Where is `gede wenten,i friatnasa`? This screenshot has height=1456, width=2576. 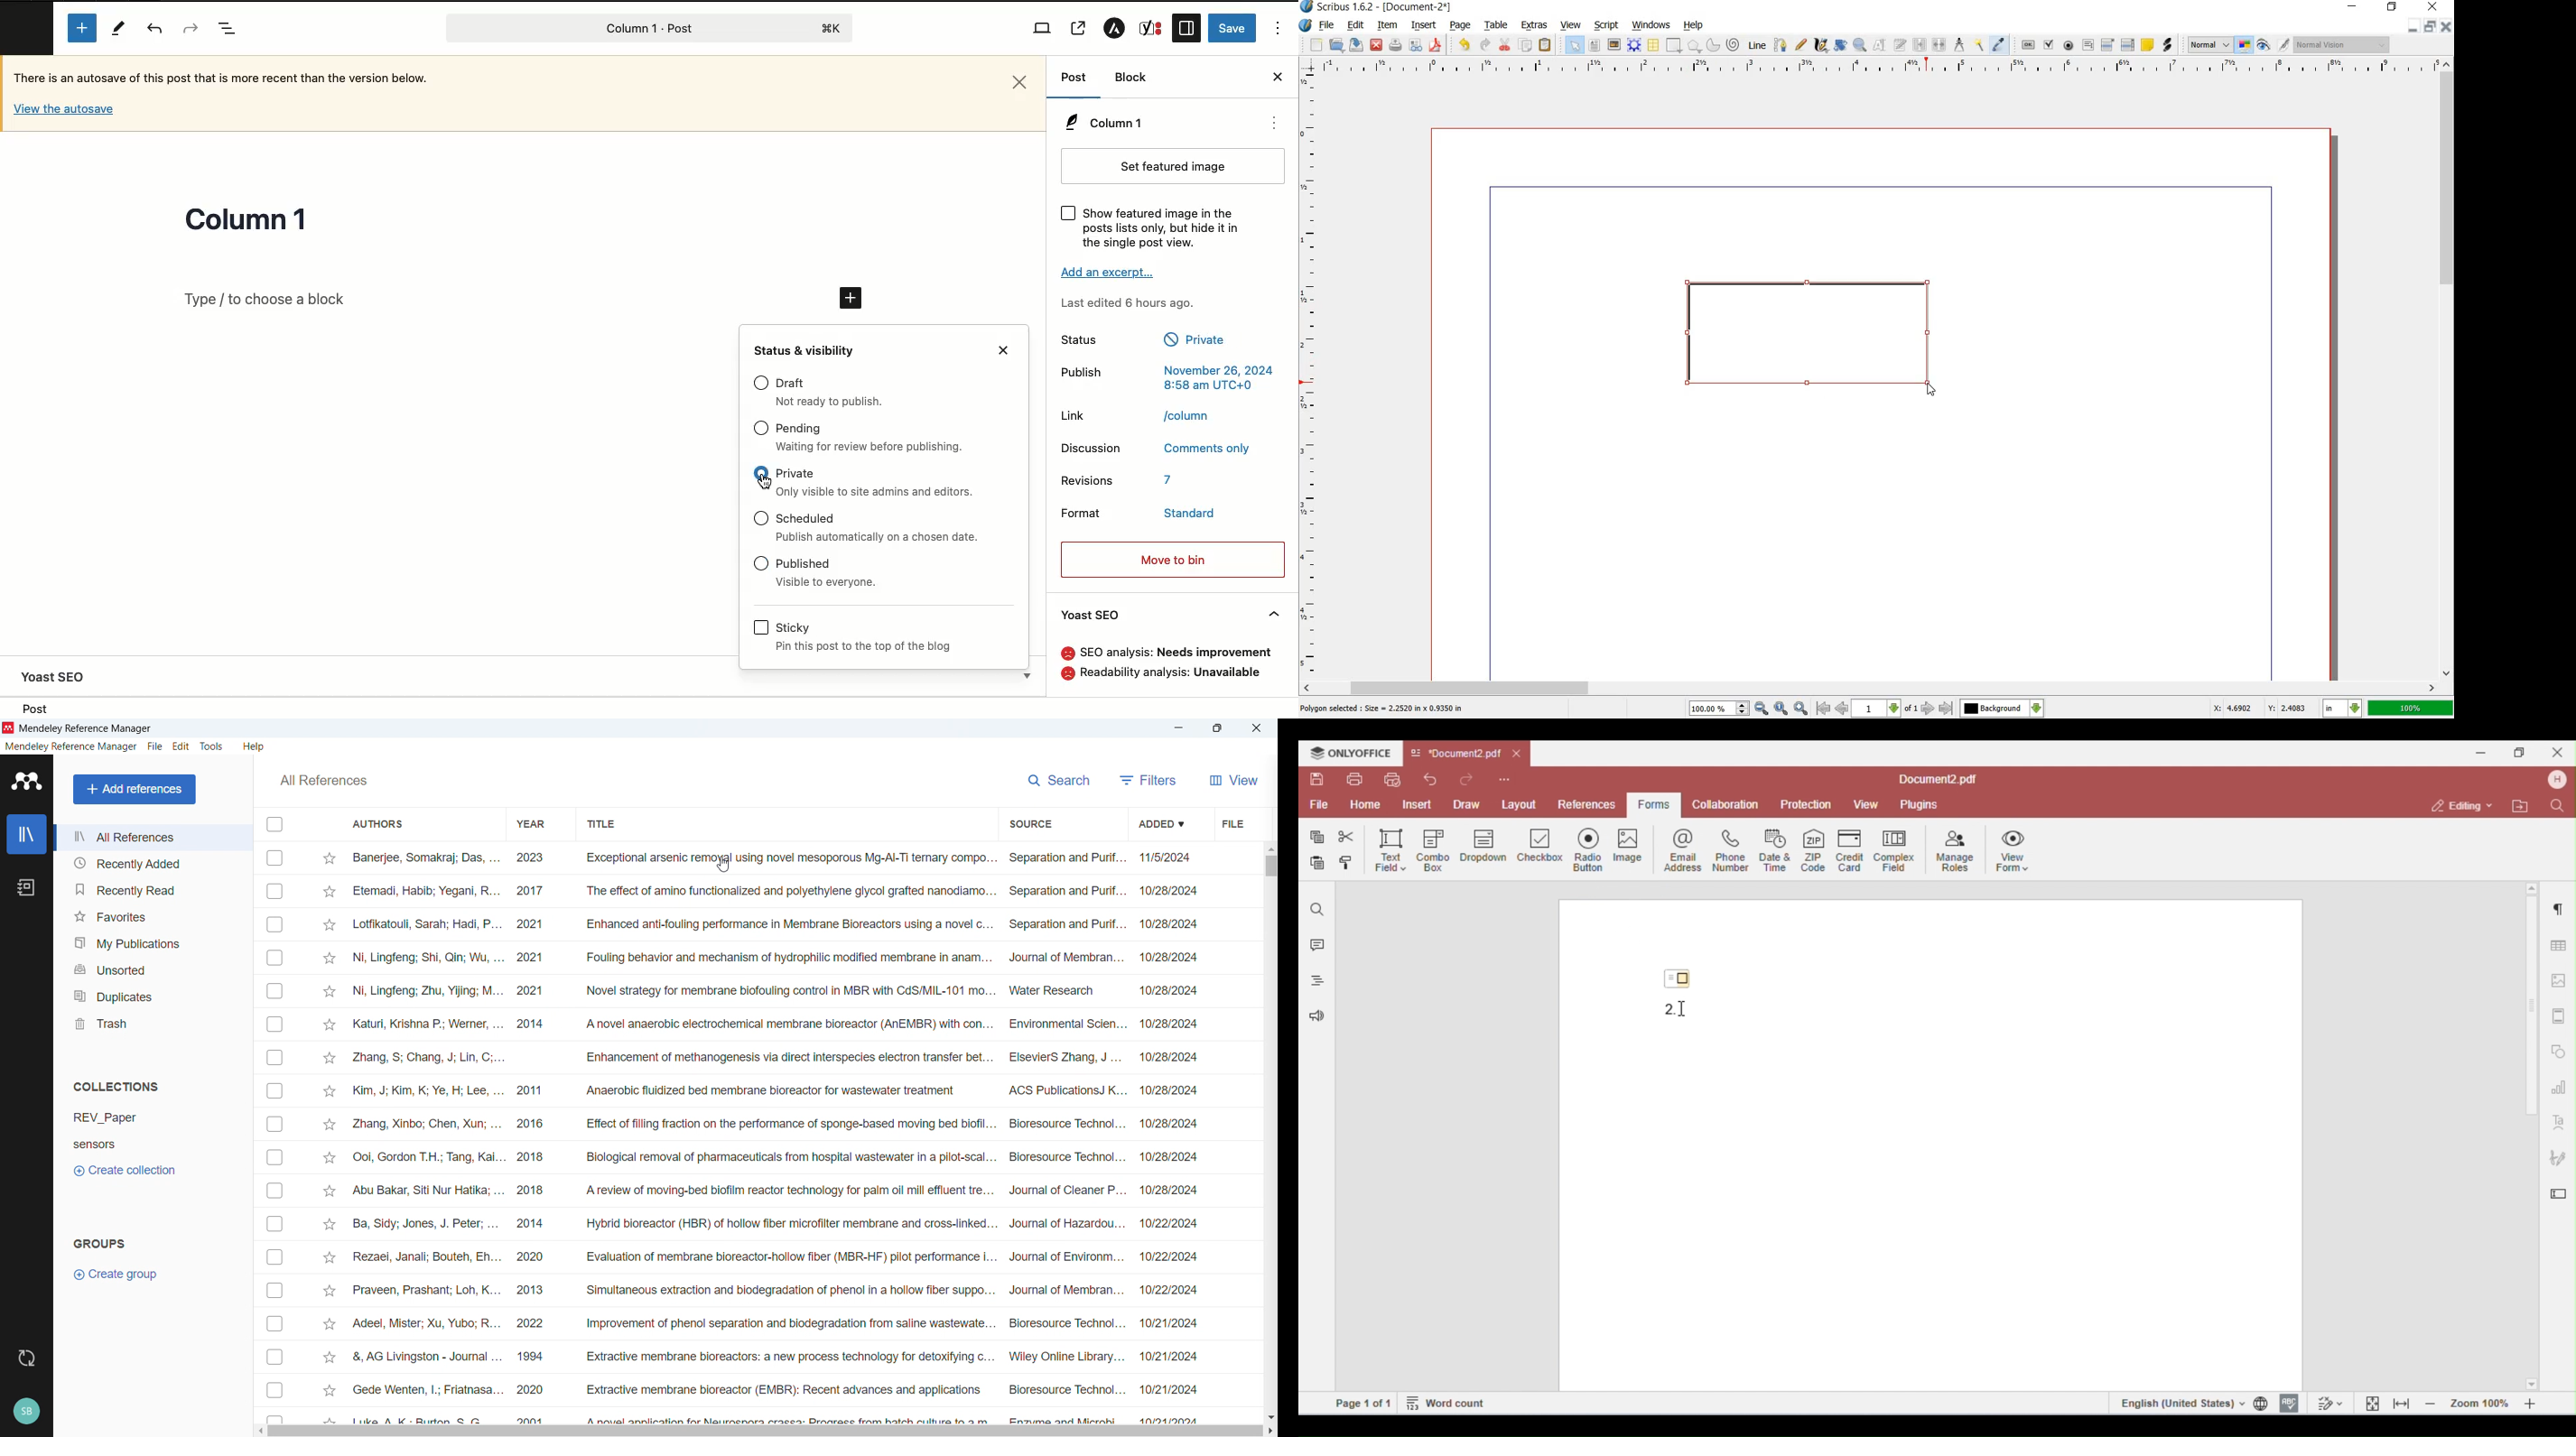
gede wenten,i friatnasa is located at coordinates (421, 1386).